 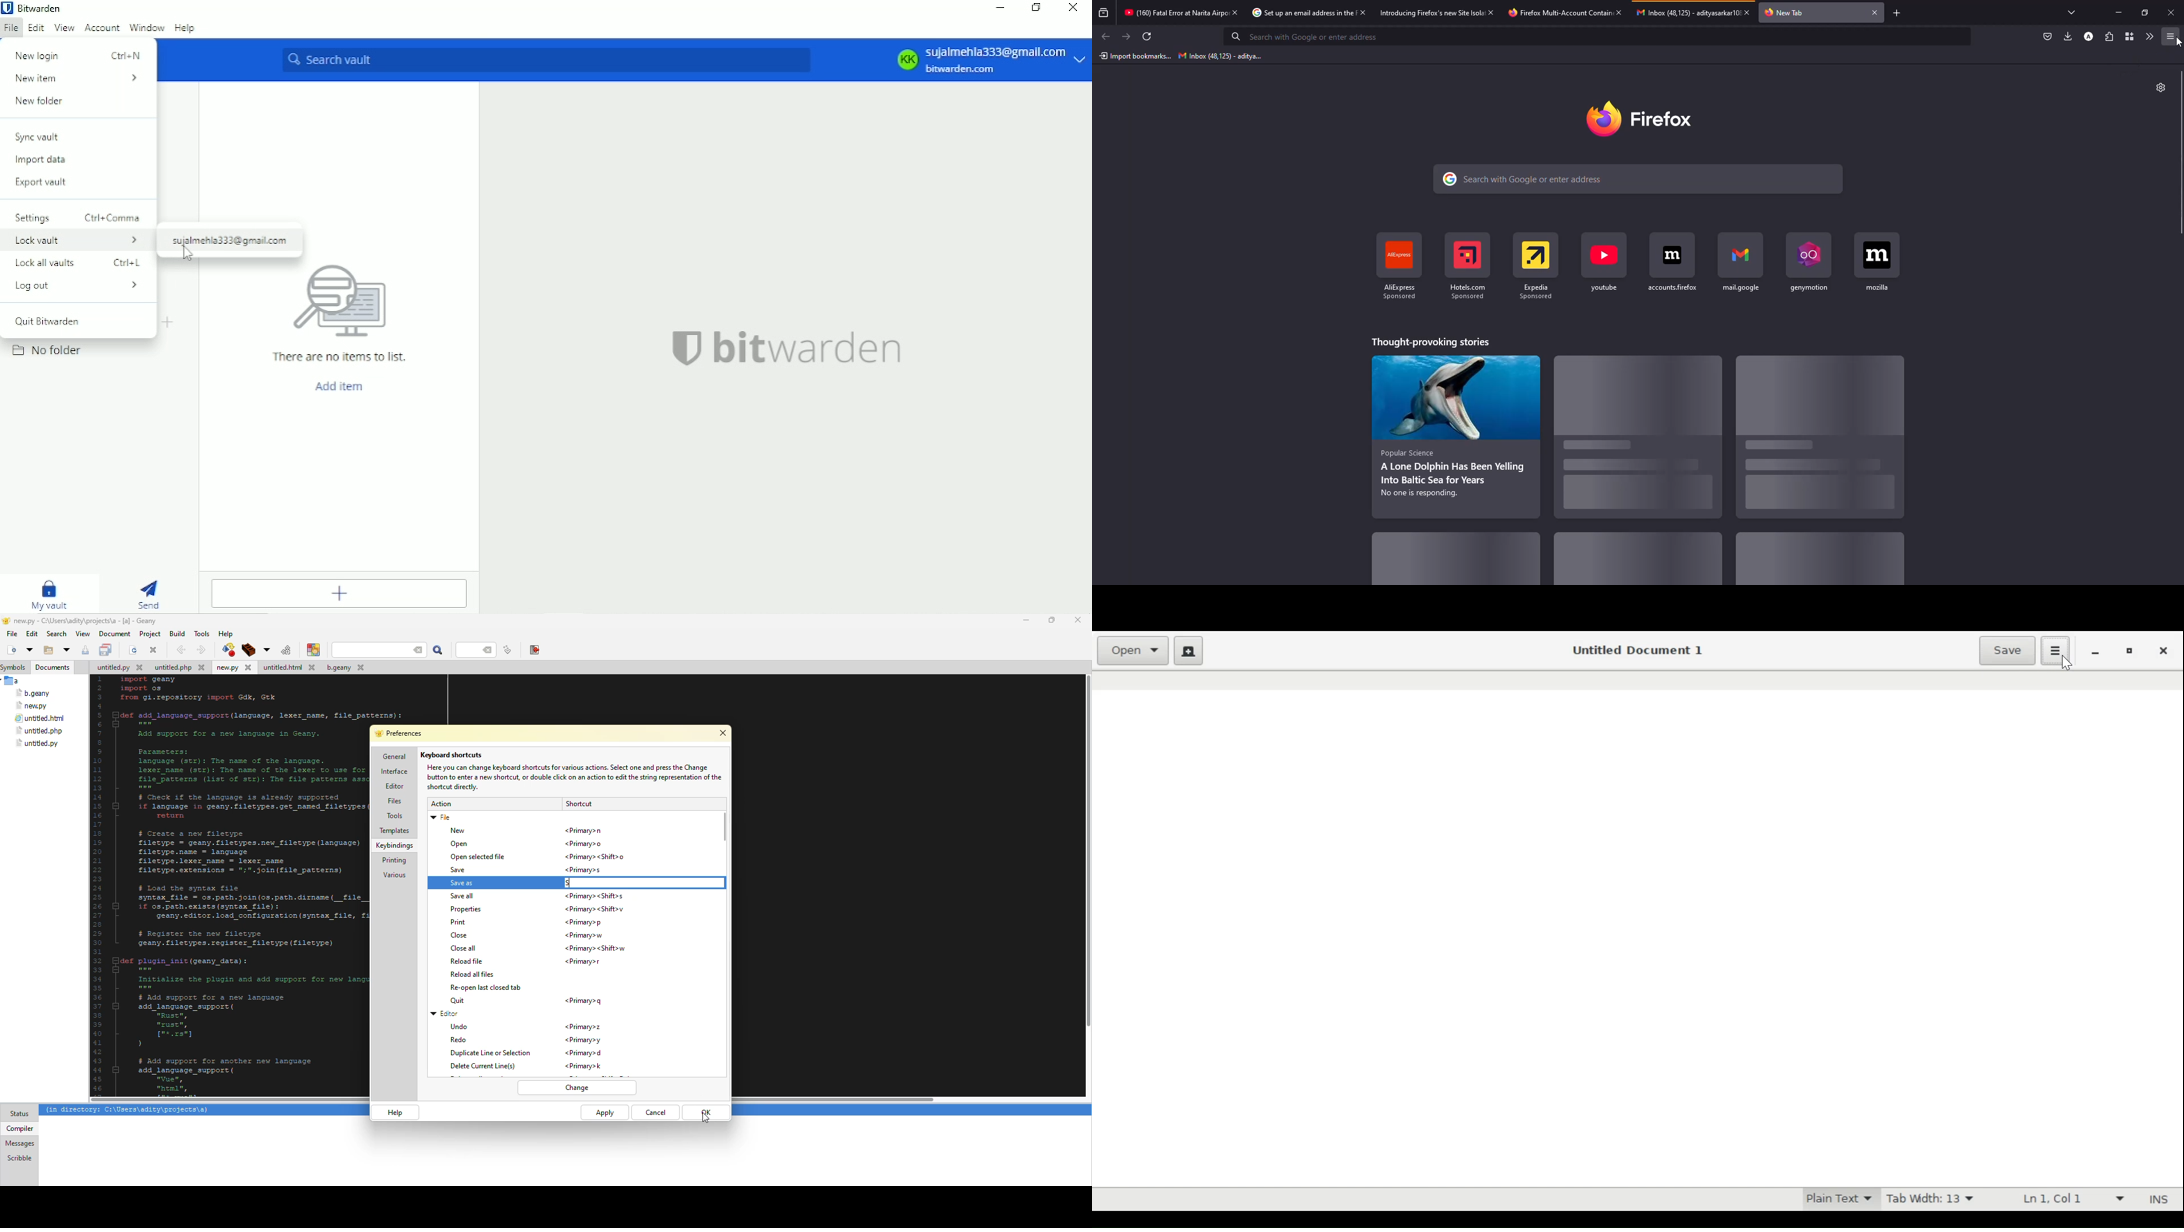 I want to click on Edit, so click(x=35, y=29).